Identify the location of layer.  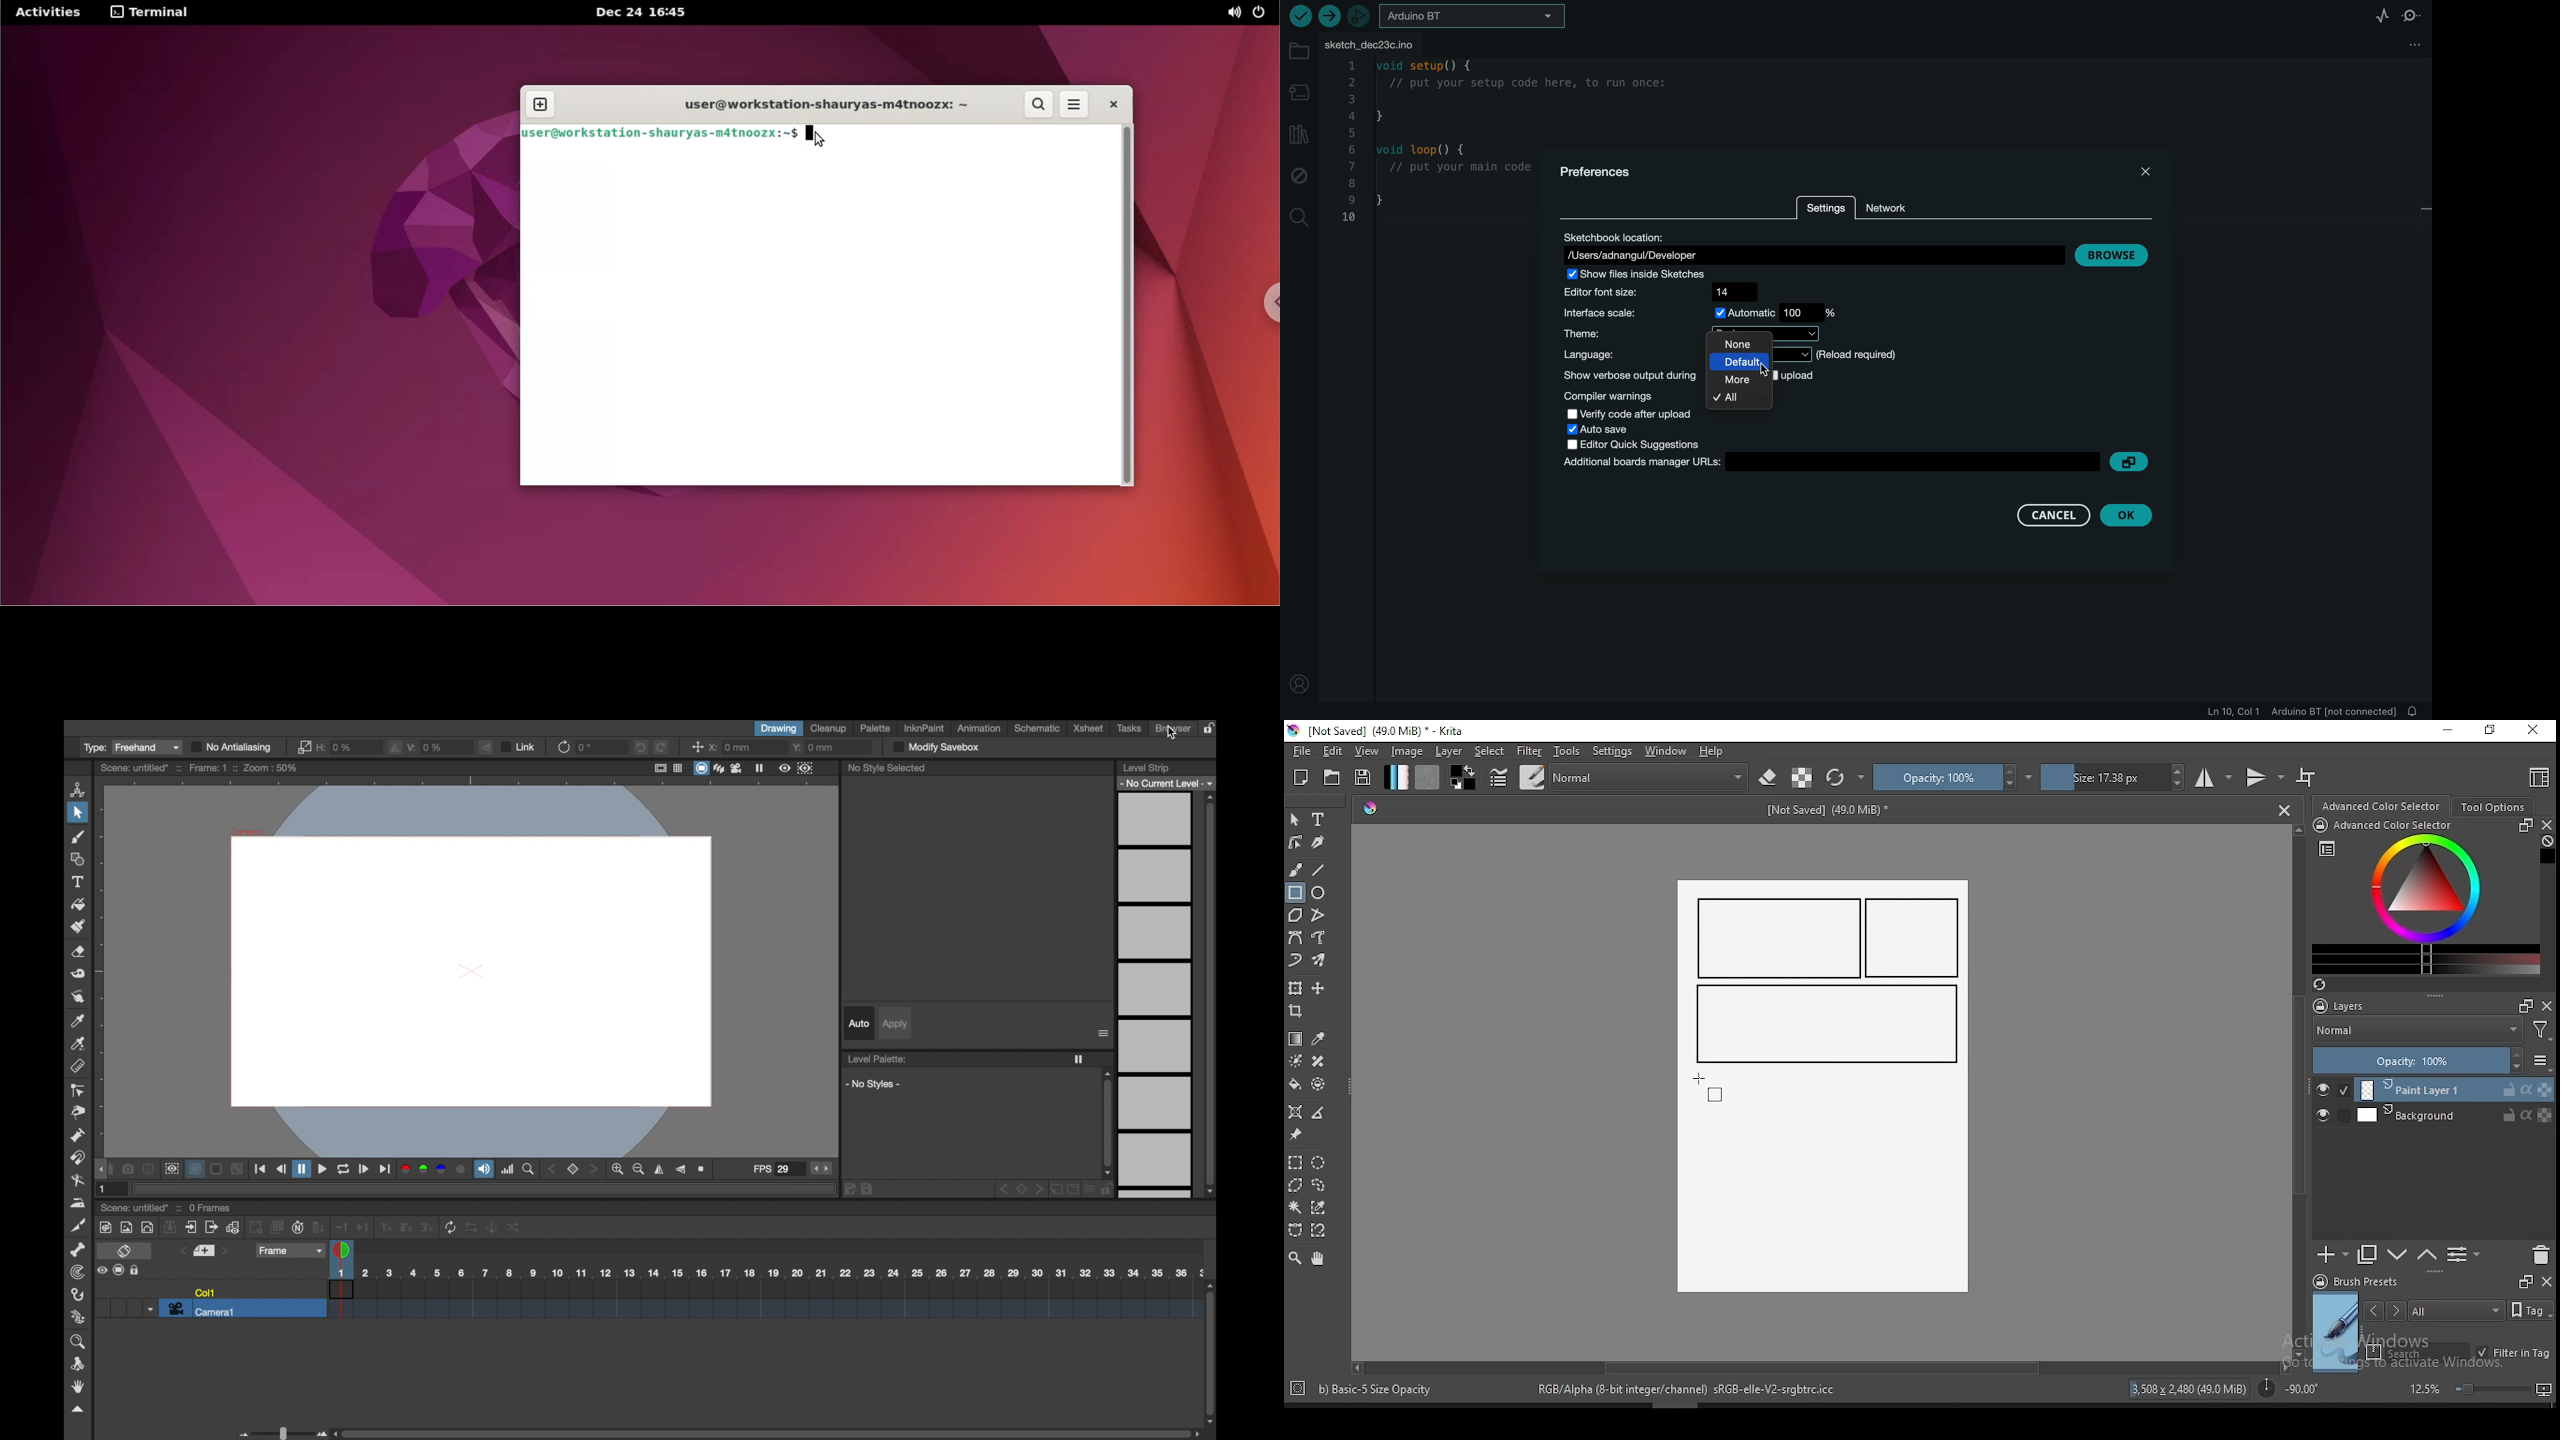
(2455, 1090).